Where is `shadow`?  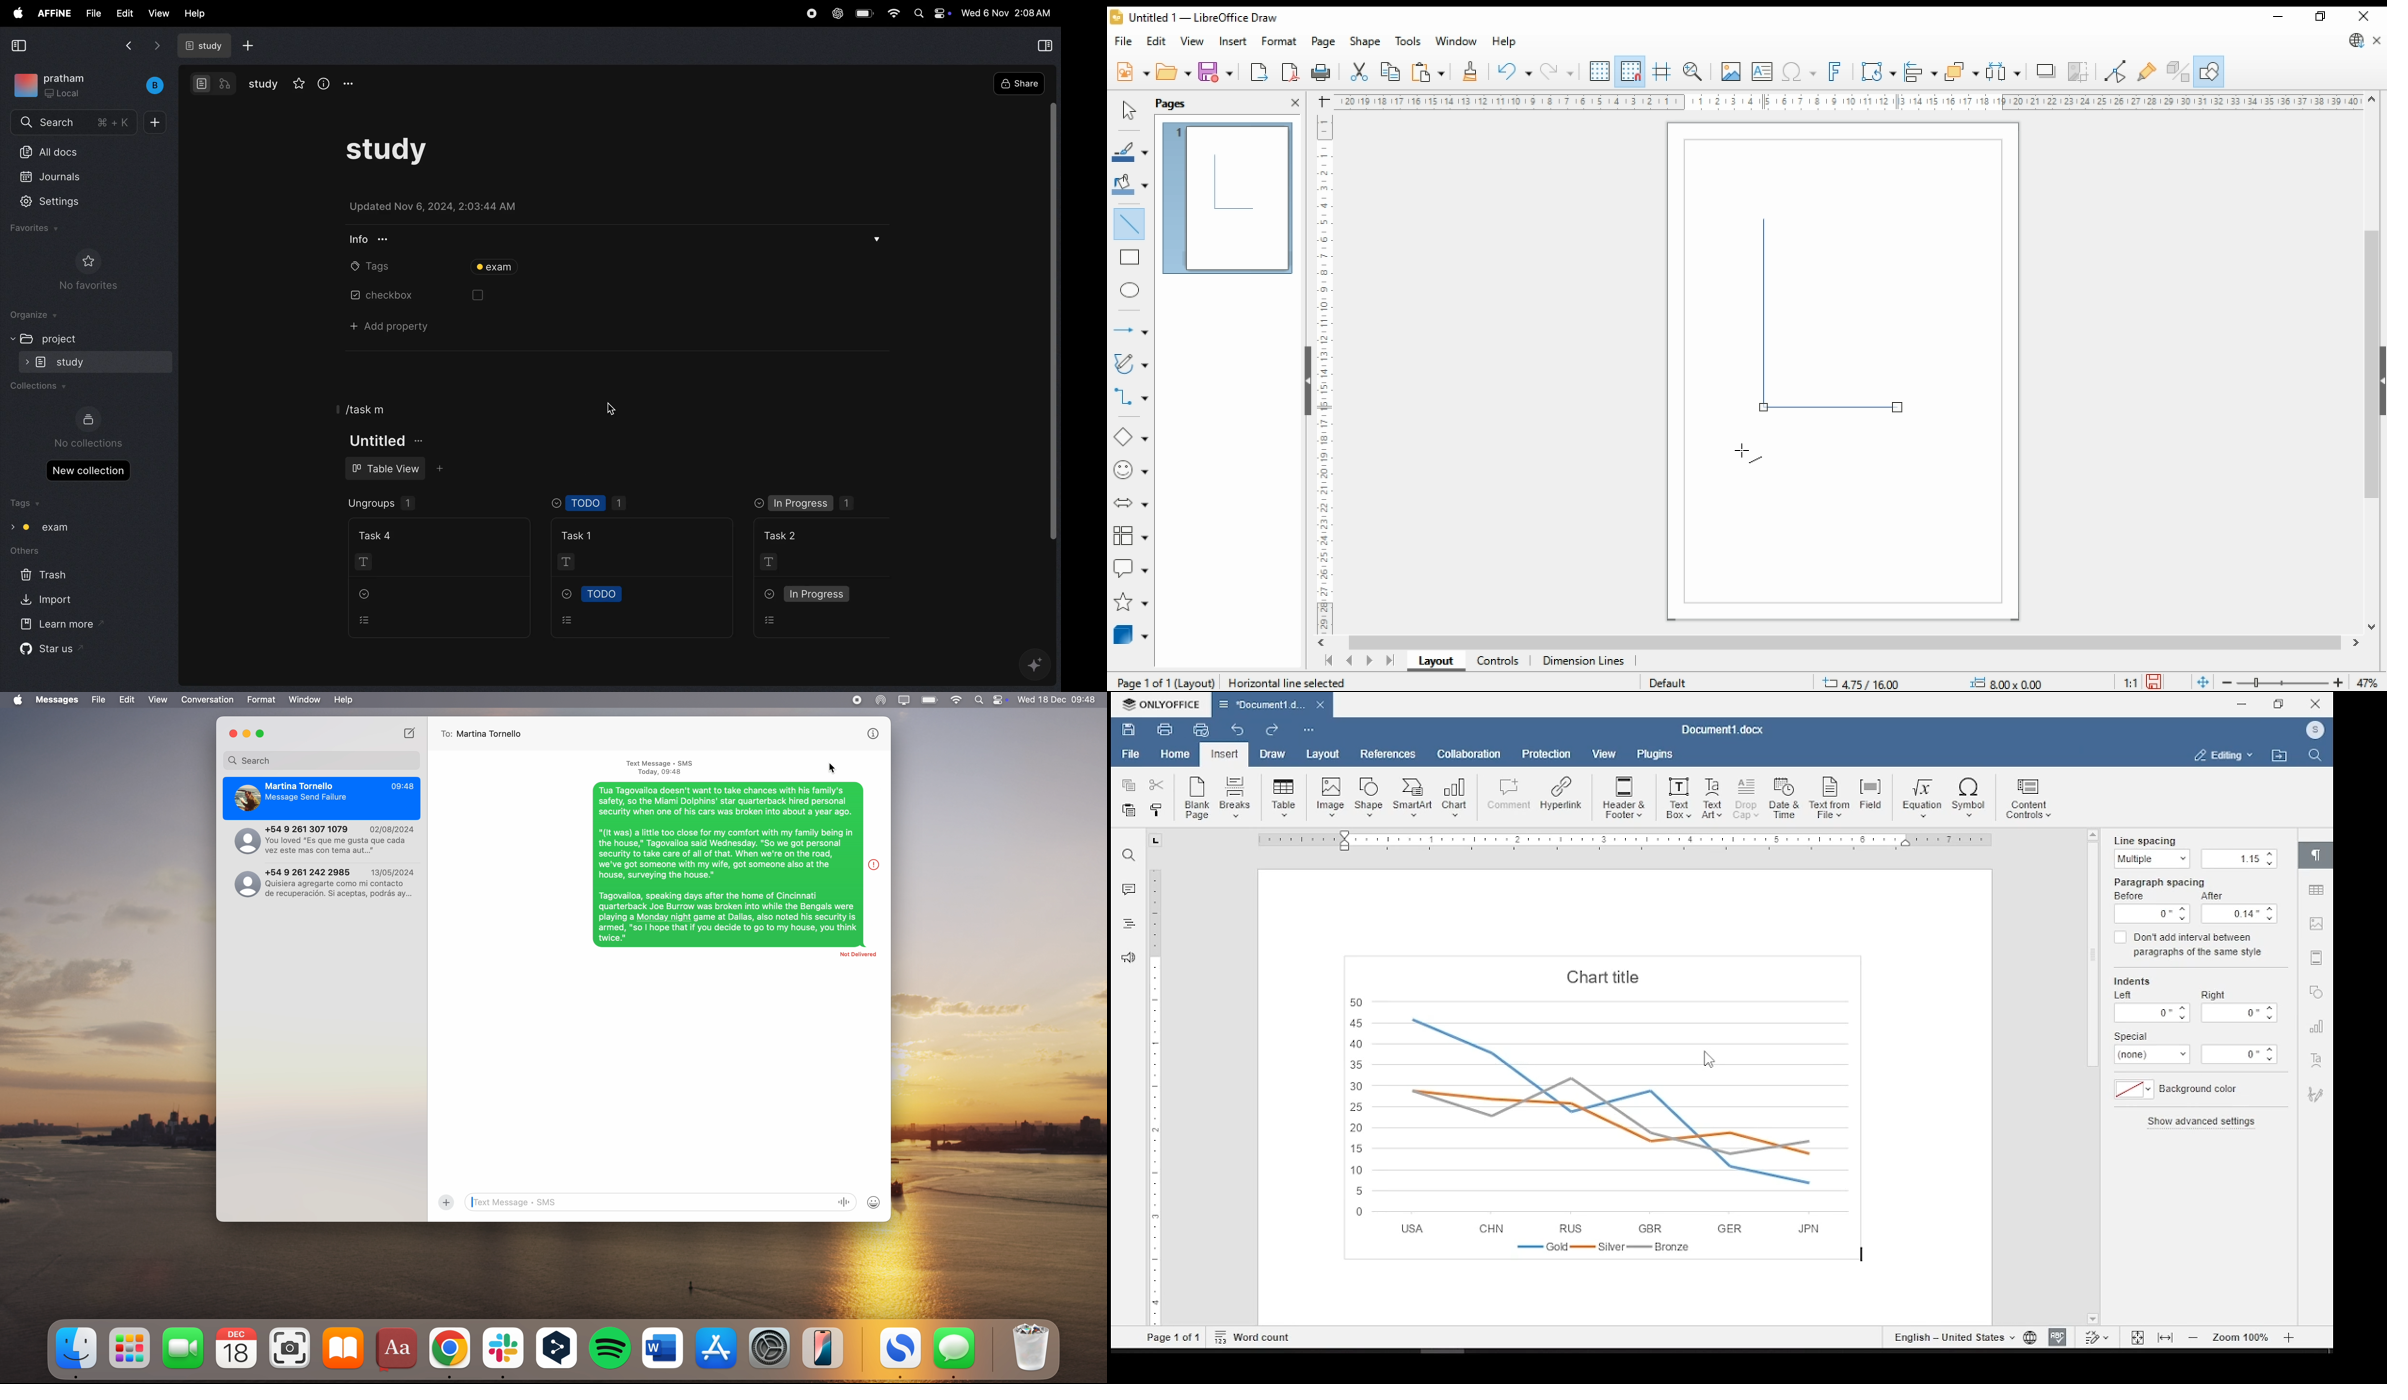 shadow is located at coordinates (2047, 71).